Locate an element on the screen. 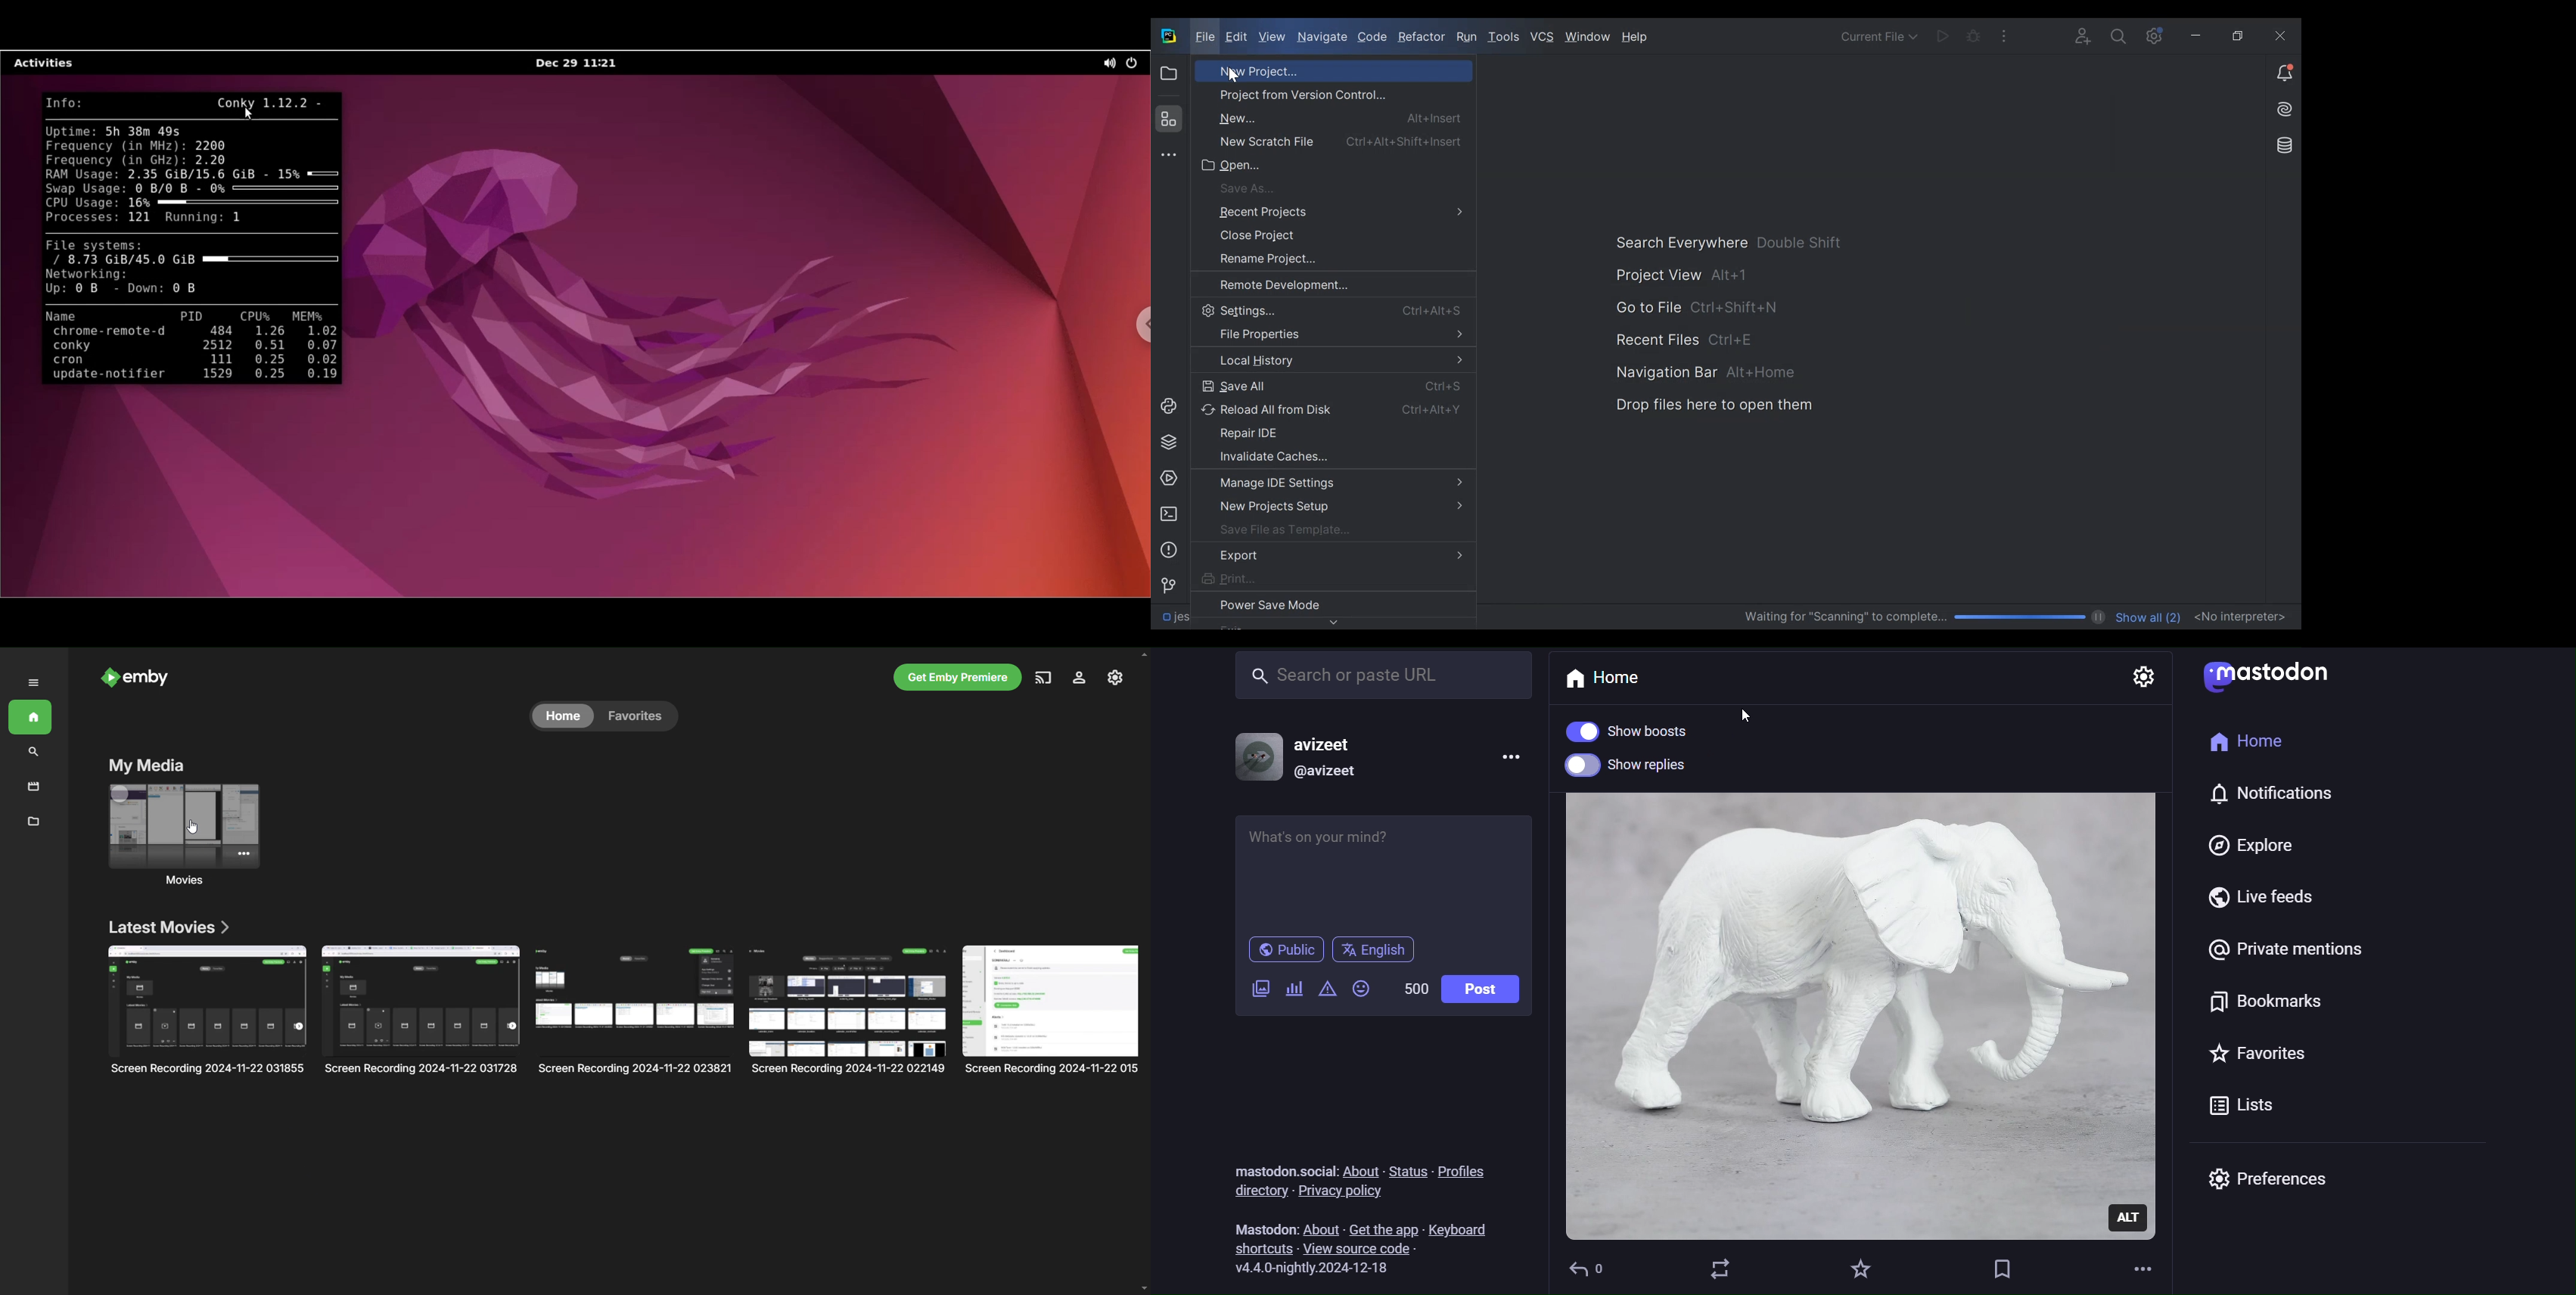  metadata manager is located at coordinates (35, 821).